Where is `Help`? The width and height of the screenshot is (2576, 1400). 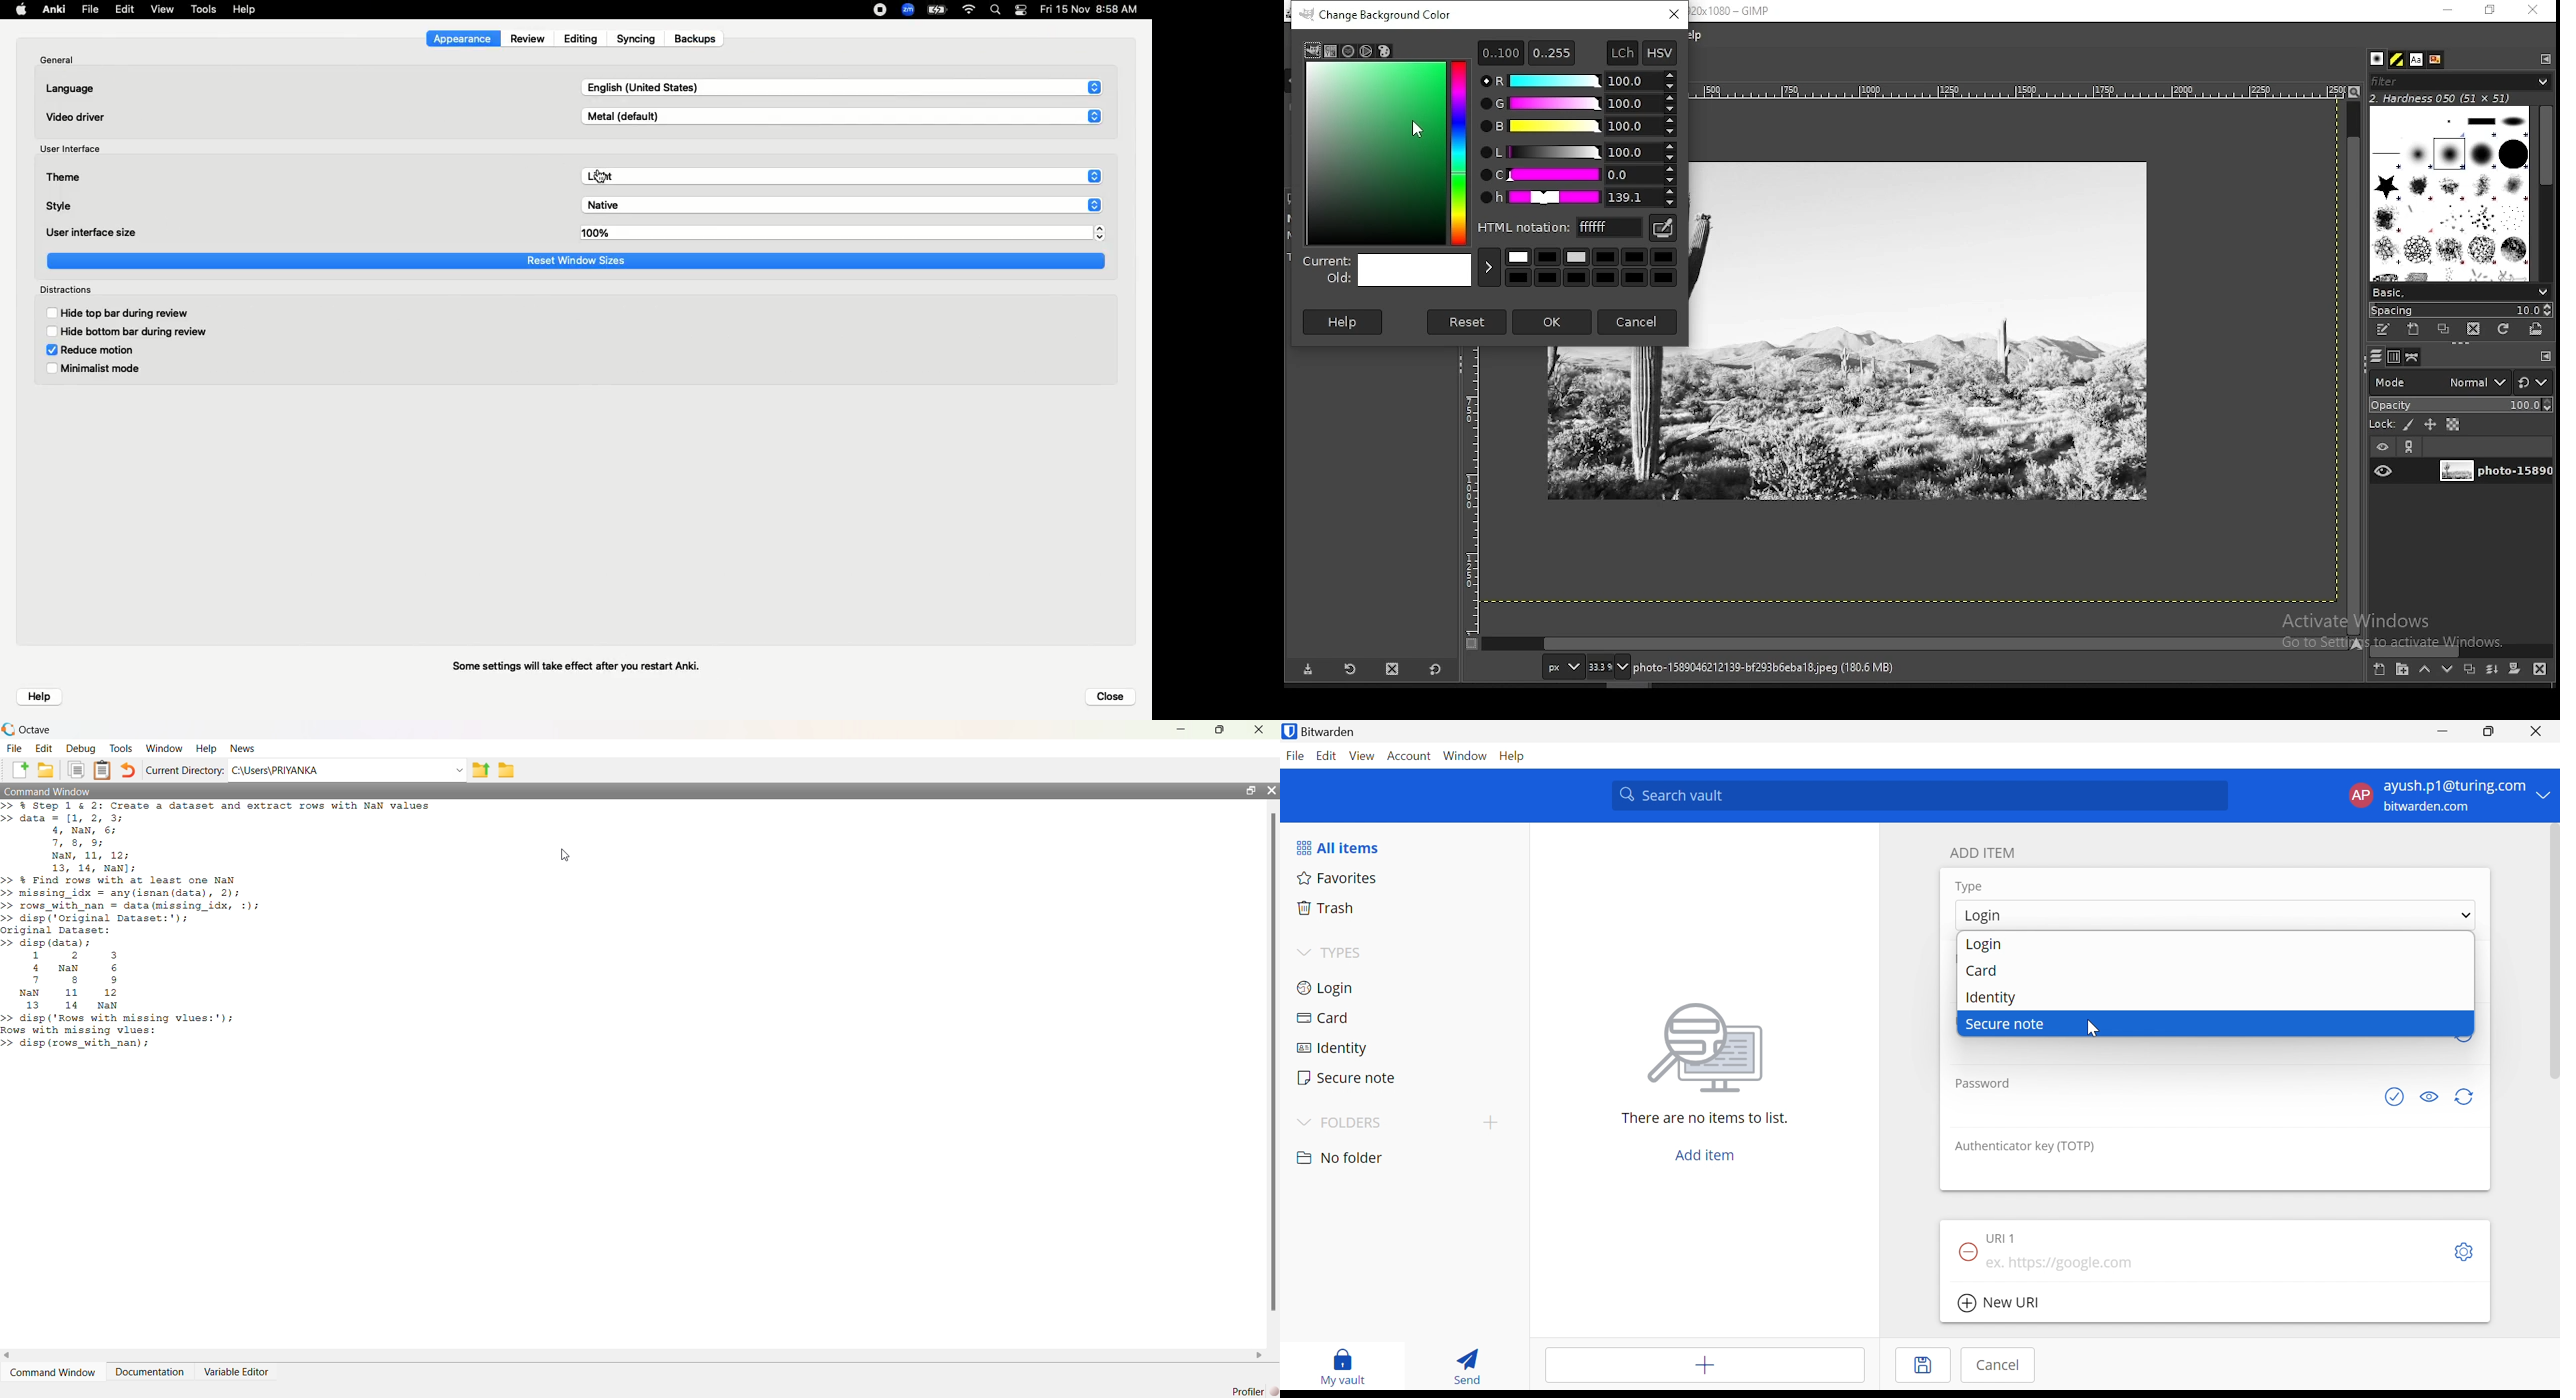
Help is located at coordinates (39, 696).